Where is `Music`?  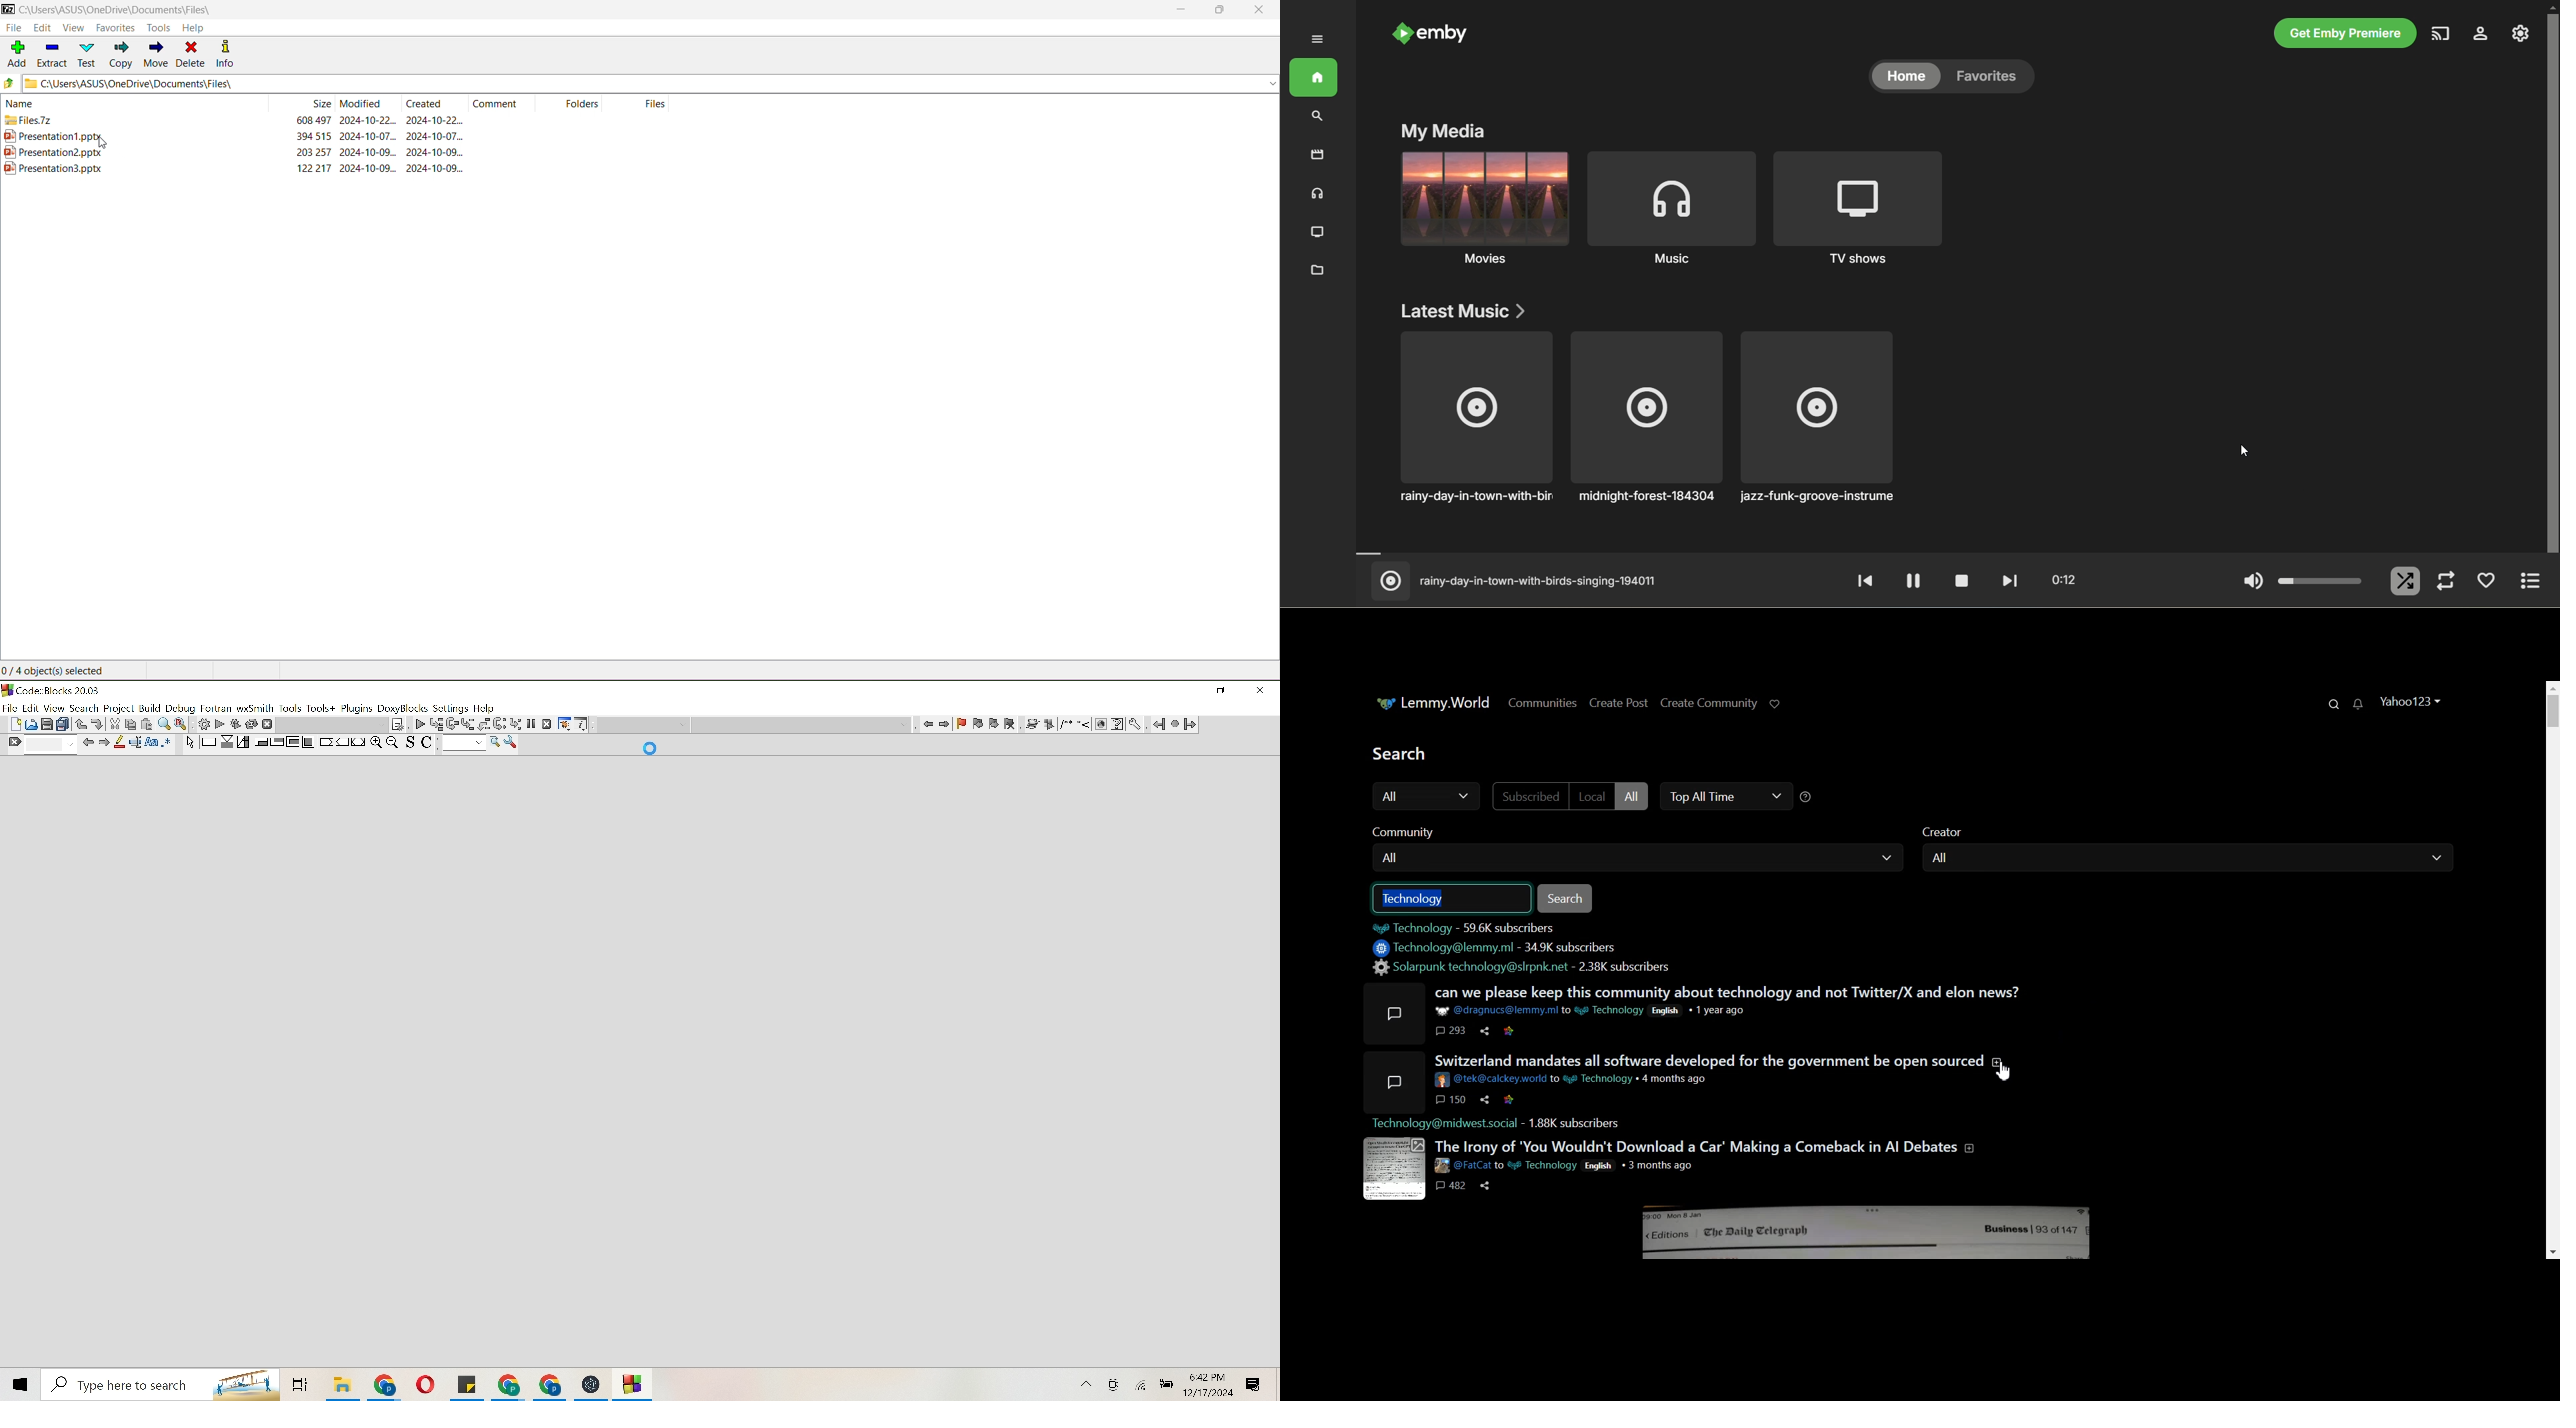 Music is located at coordinates (1485, 209).